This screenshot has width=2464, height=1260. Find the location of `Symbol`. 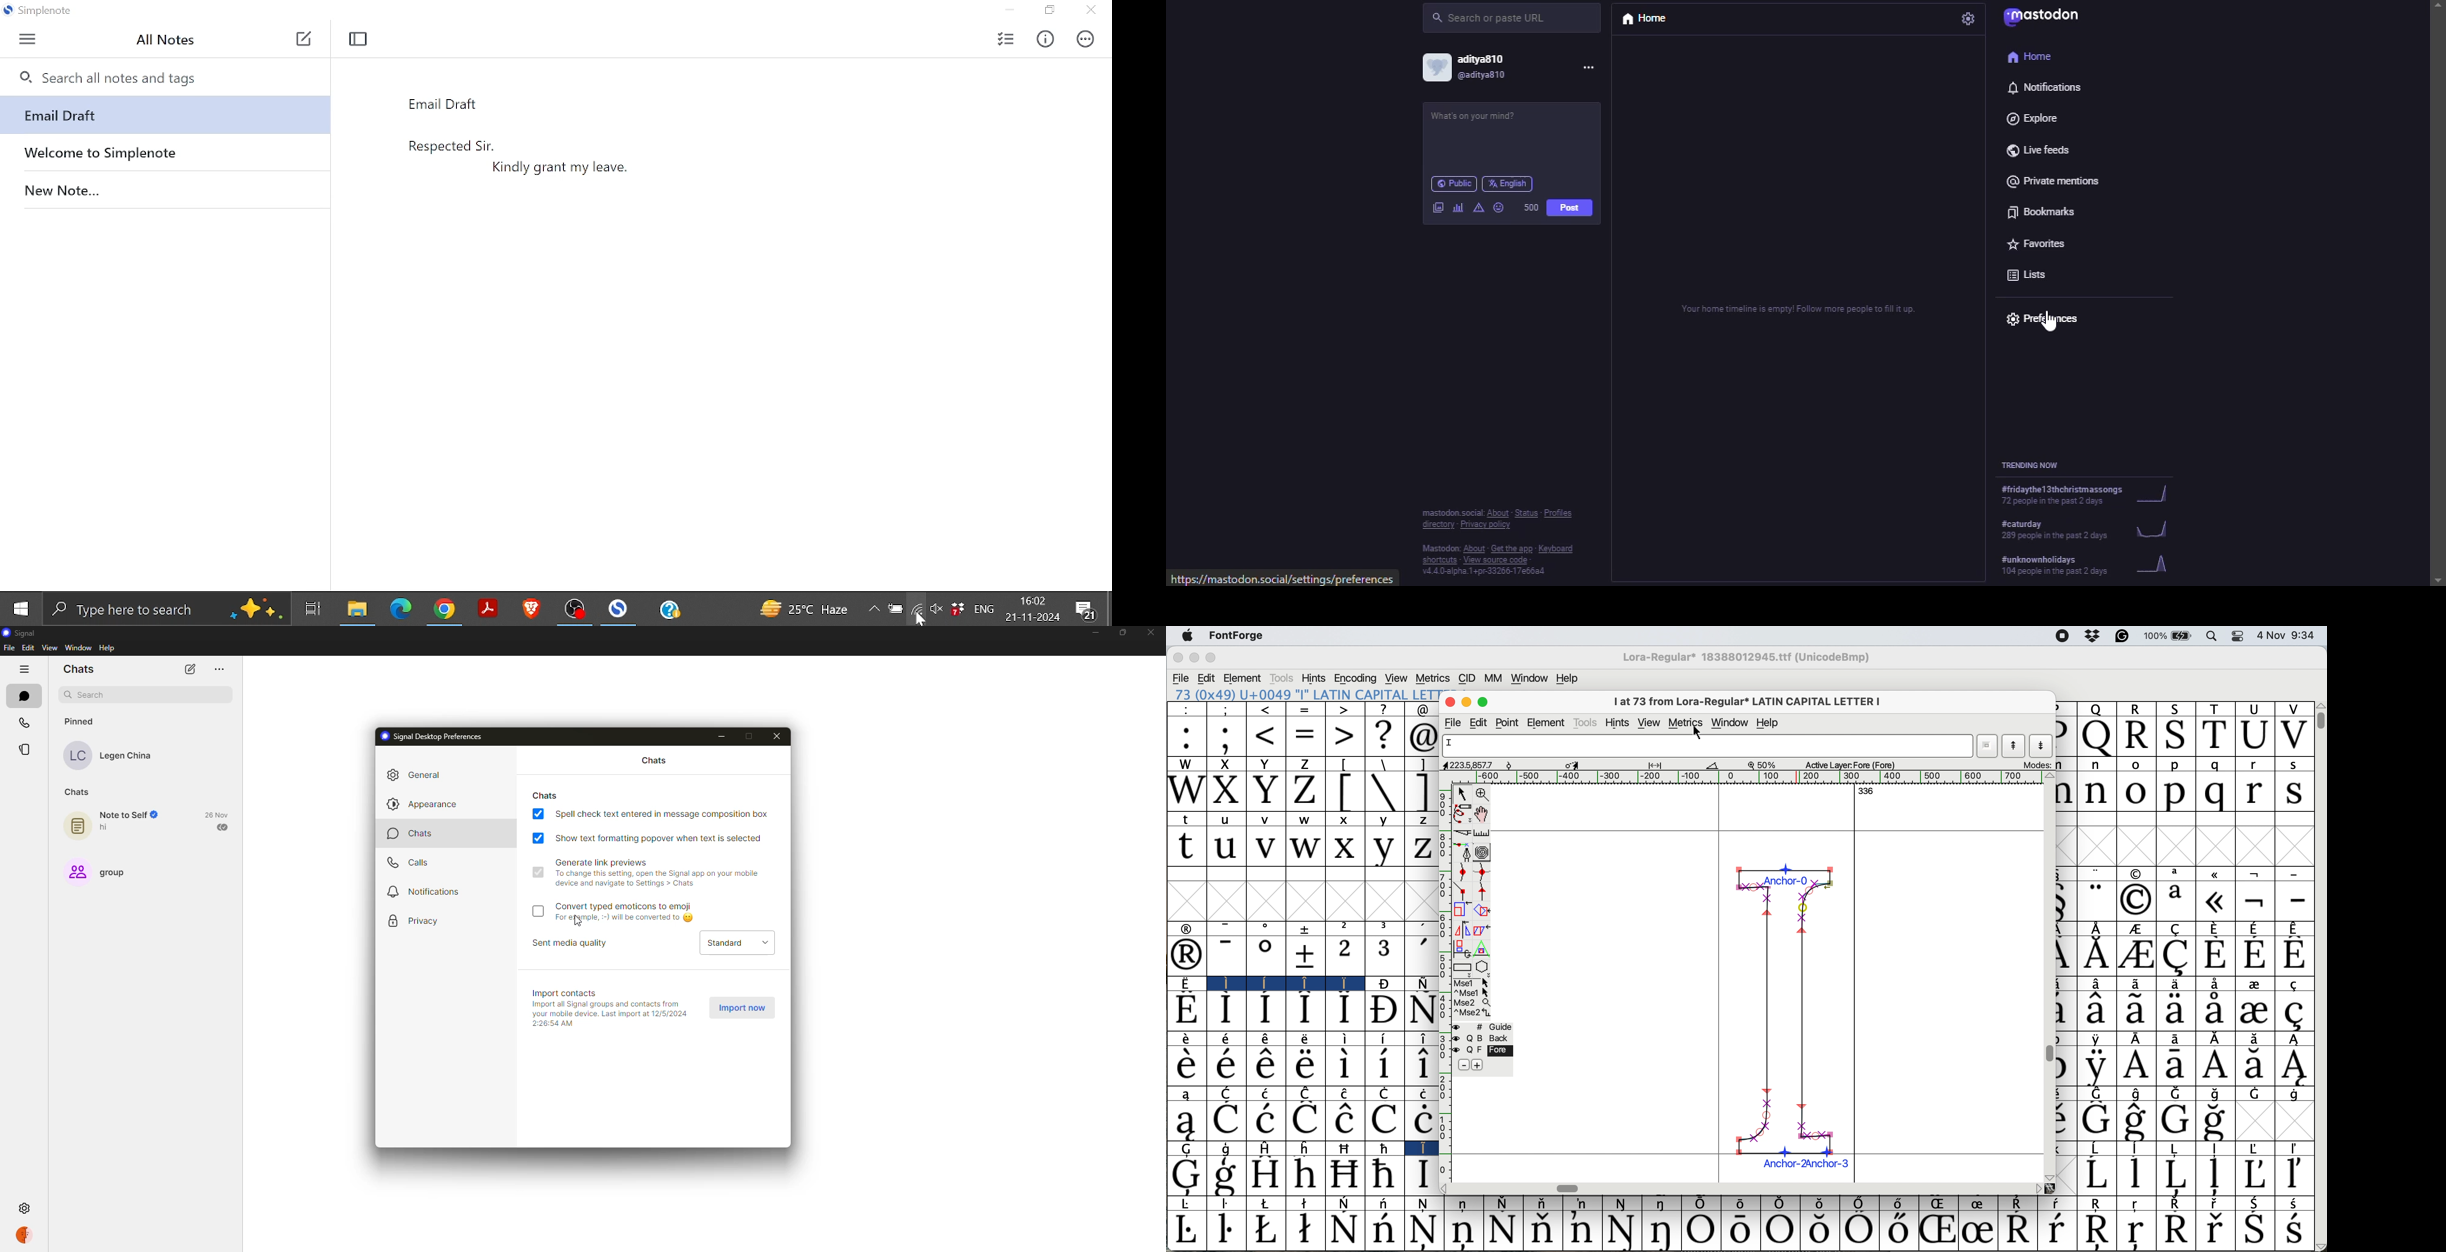

Symbol is located at coordinates (1265, 1120).